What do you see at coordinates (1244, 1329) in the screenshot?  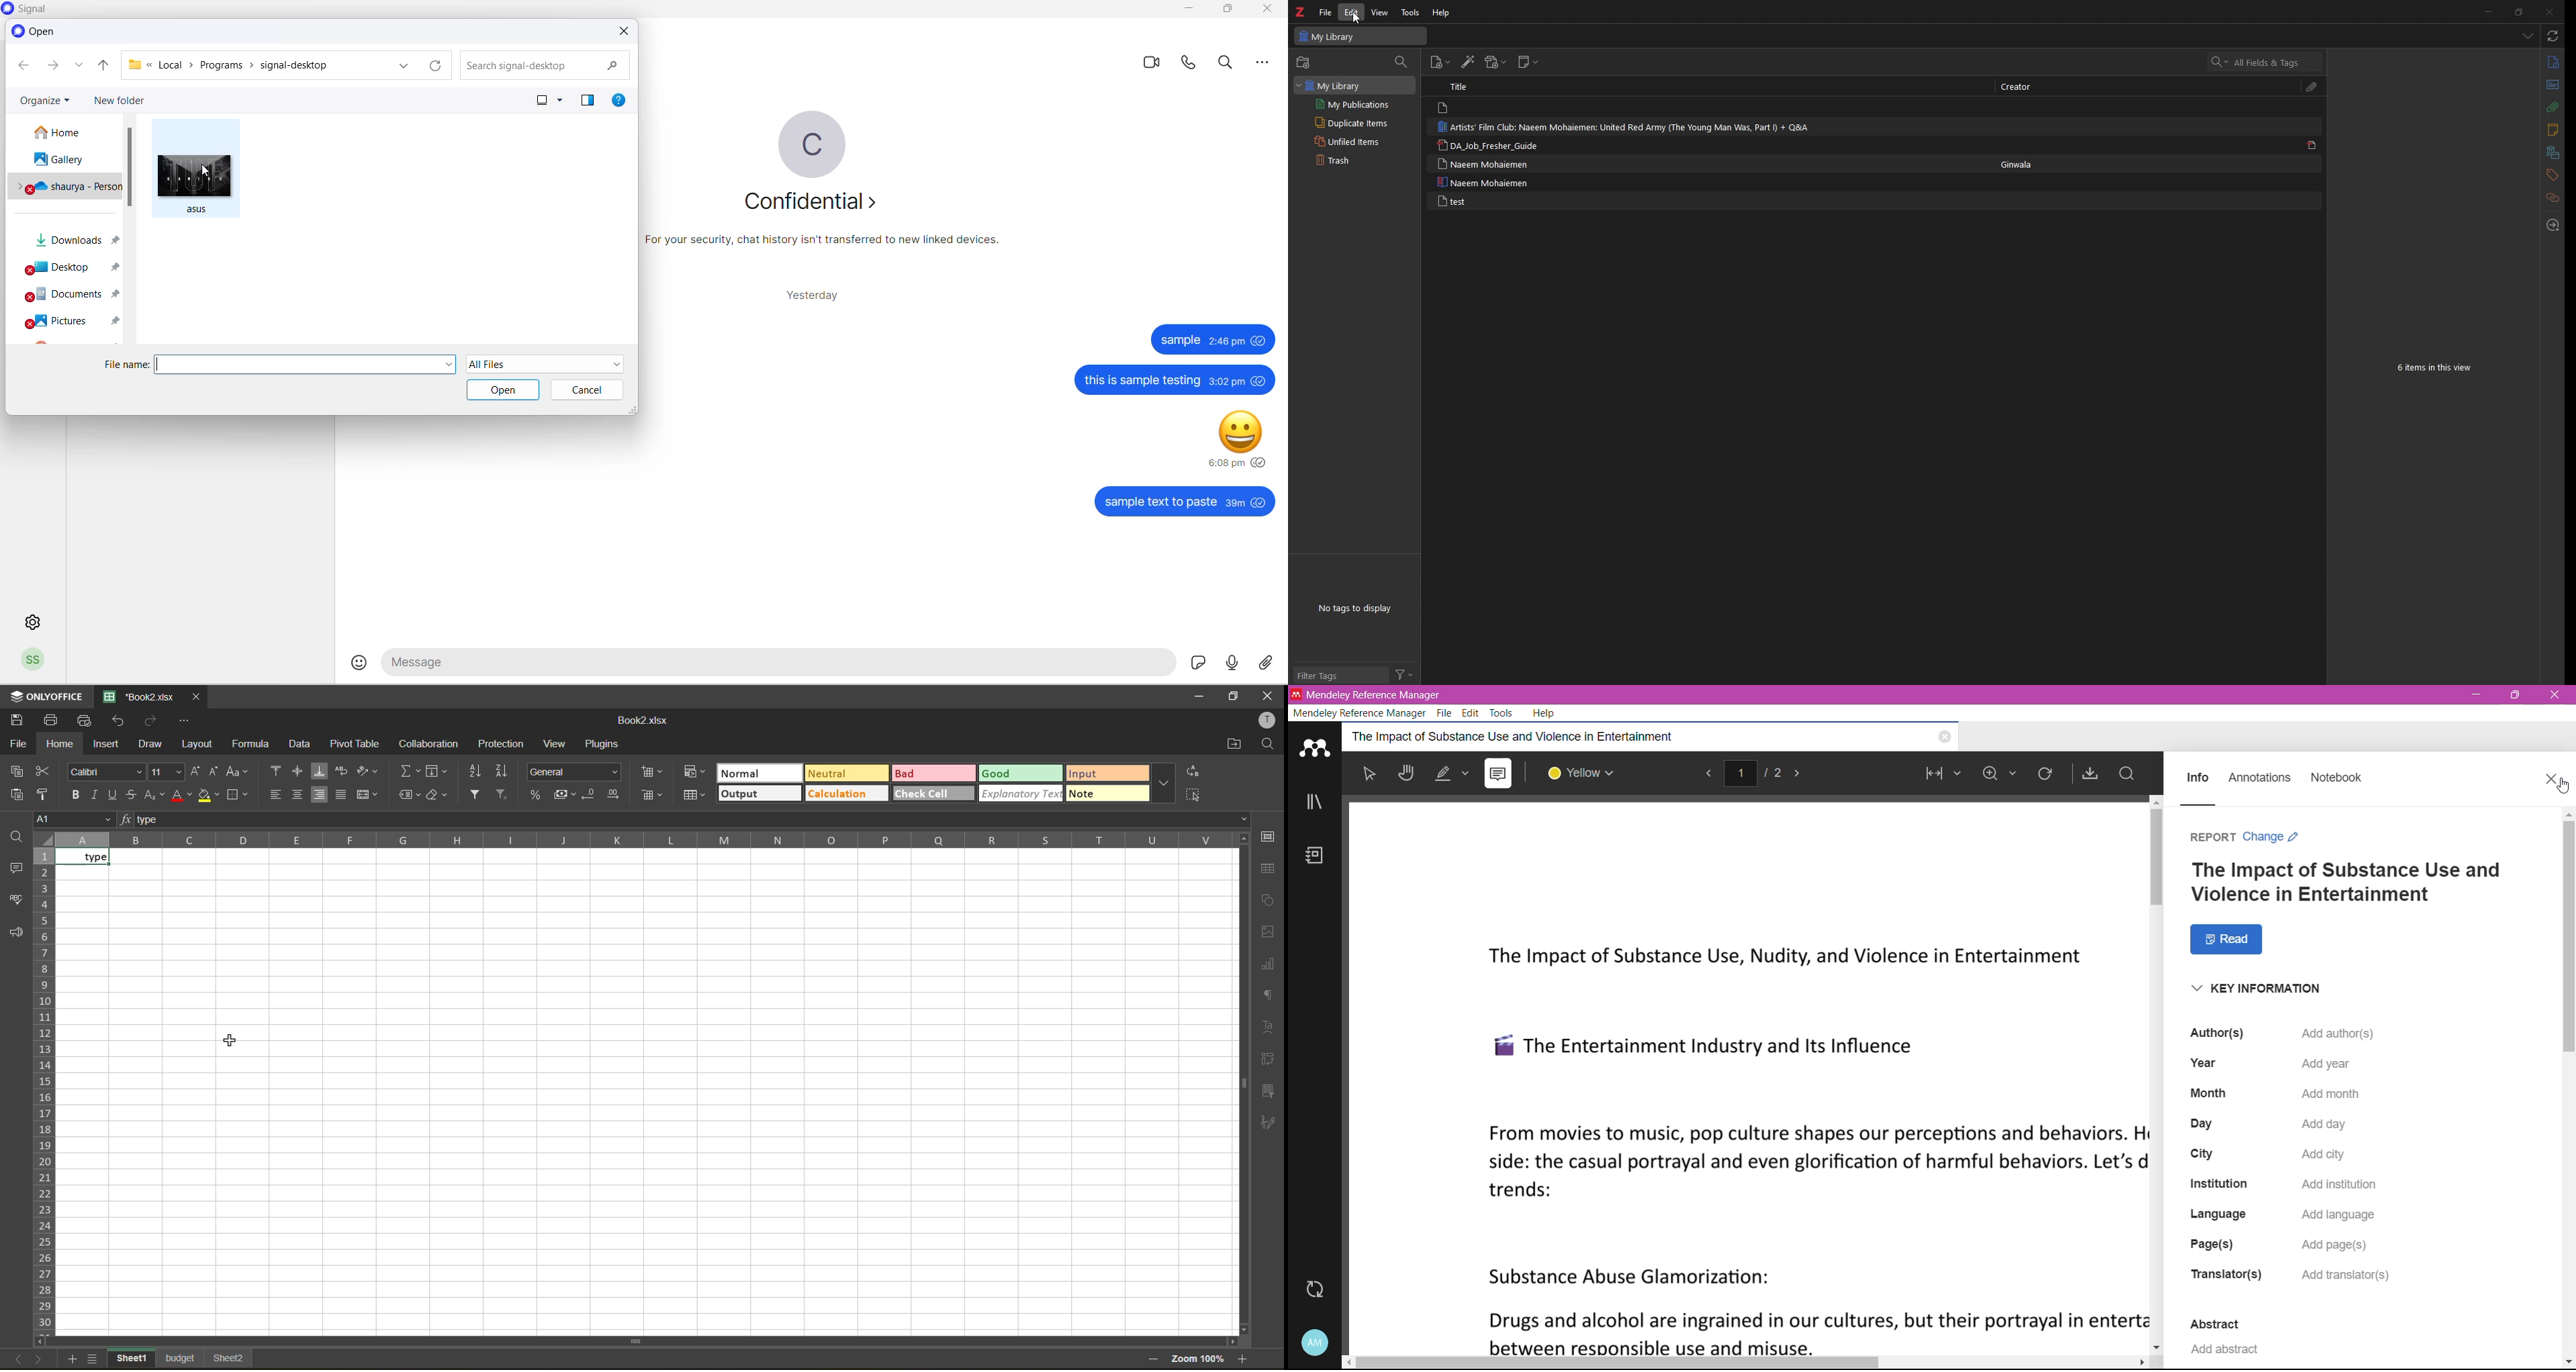 I see `move down` at bounding box center [1244, 1329].